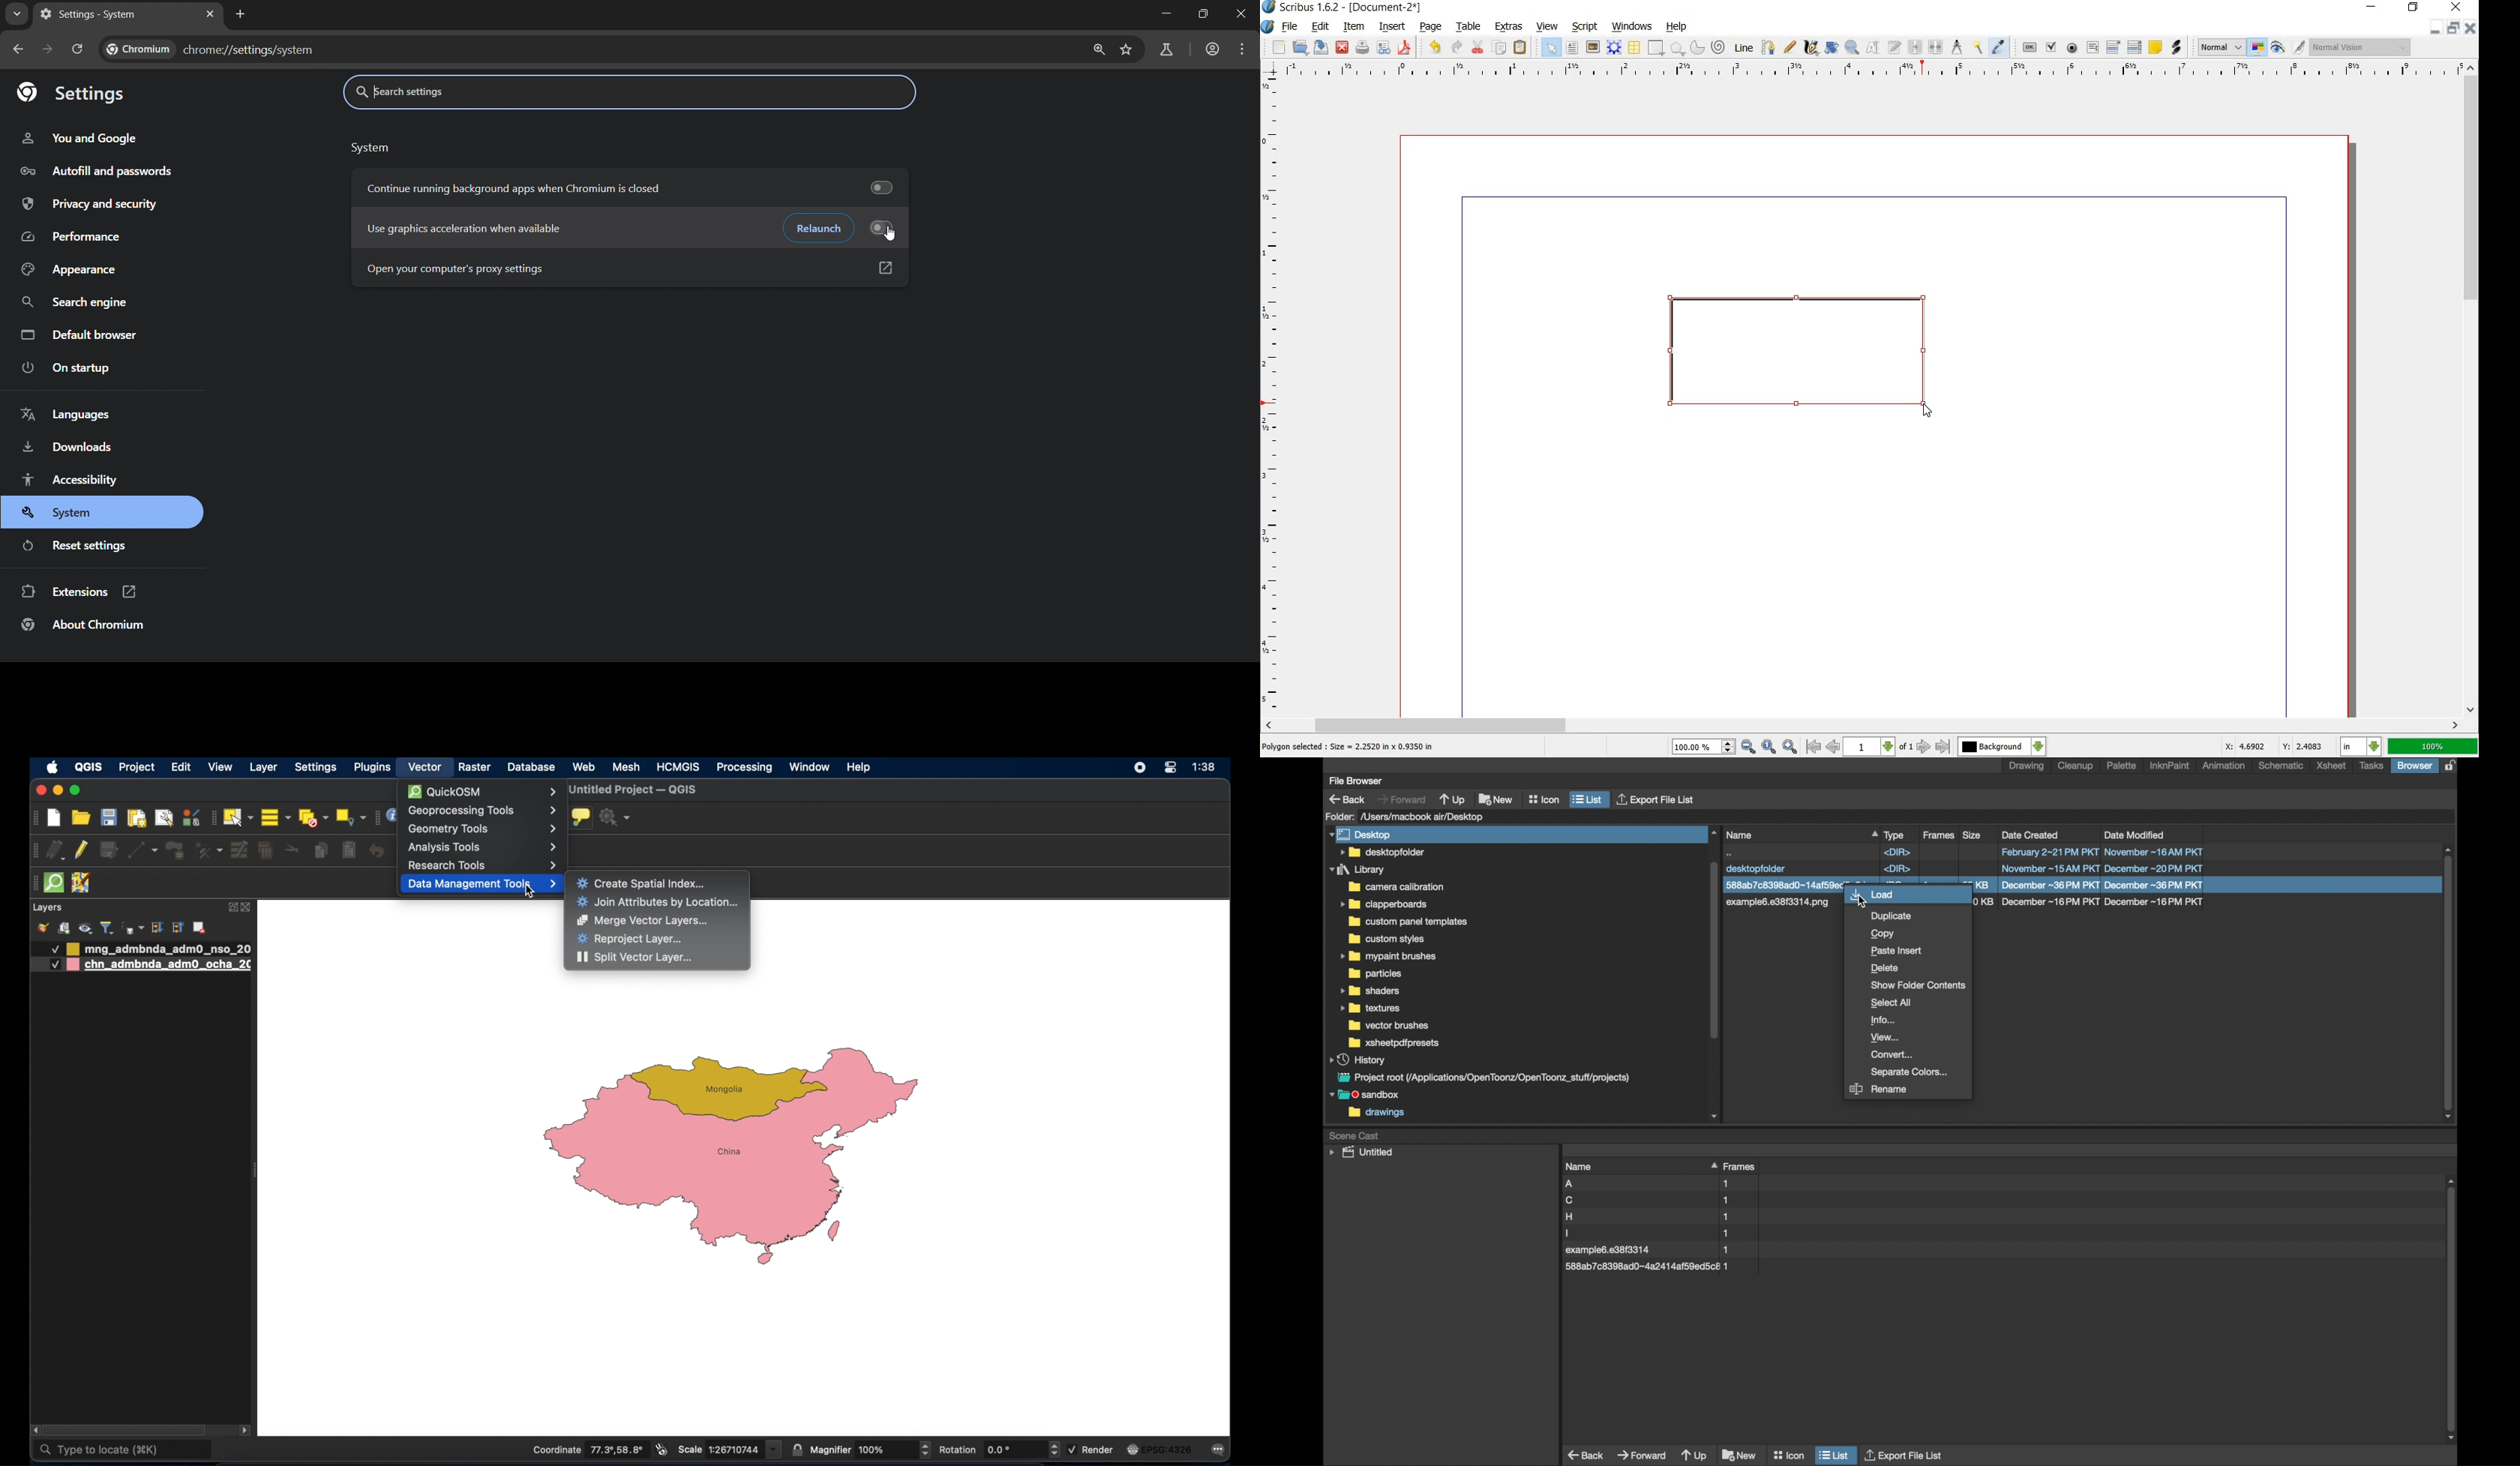 The height and width of the screenshot is (1484, 2520). Describe the element at coordinates (2449, 984) in the screenshot. I see `scroll box` at that location.